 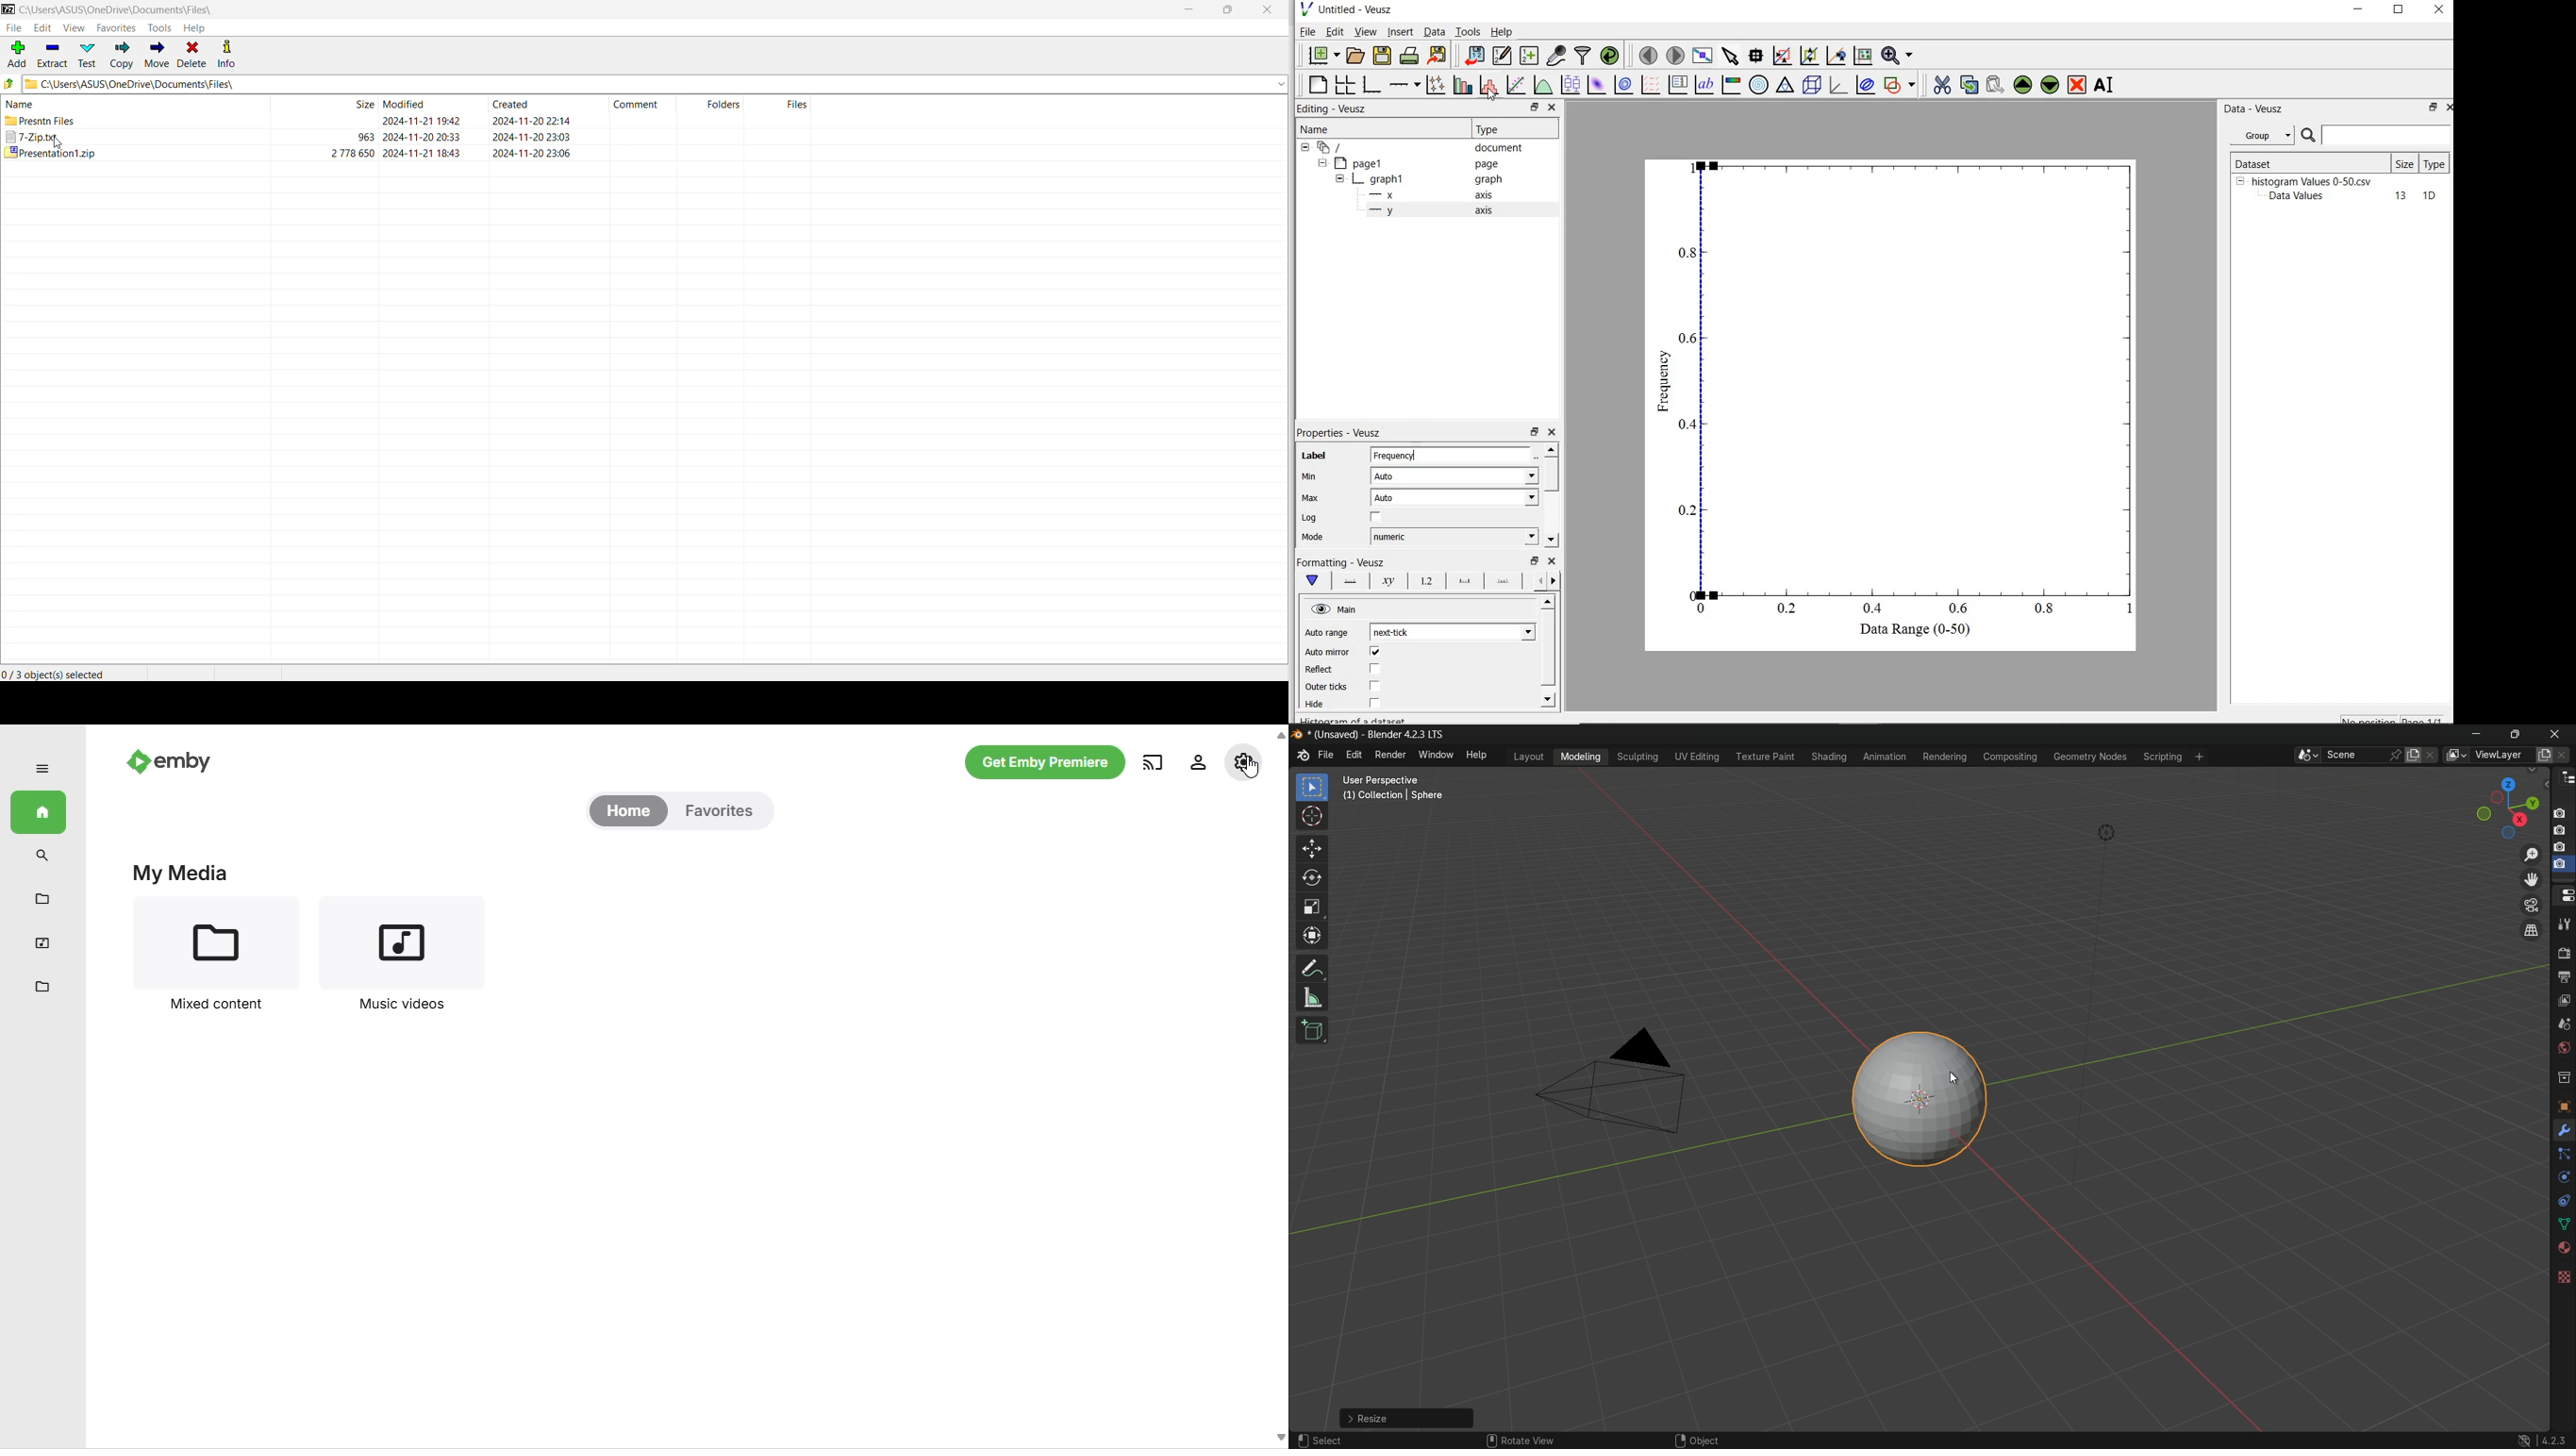 What do you see at coordinates (2564, 1026) in the screenshot?
I see `scenes` at bounding box center [2564, 1026].